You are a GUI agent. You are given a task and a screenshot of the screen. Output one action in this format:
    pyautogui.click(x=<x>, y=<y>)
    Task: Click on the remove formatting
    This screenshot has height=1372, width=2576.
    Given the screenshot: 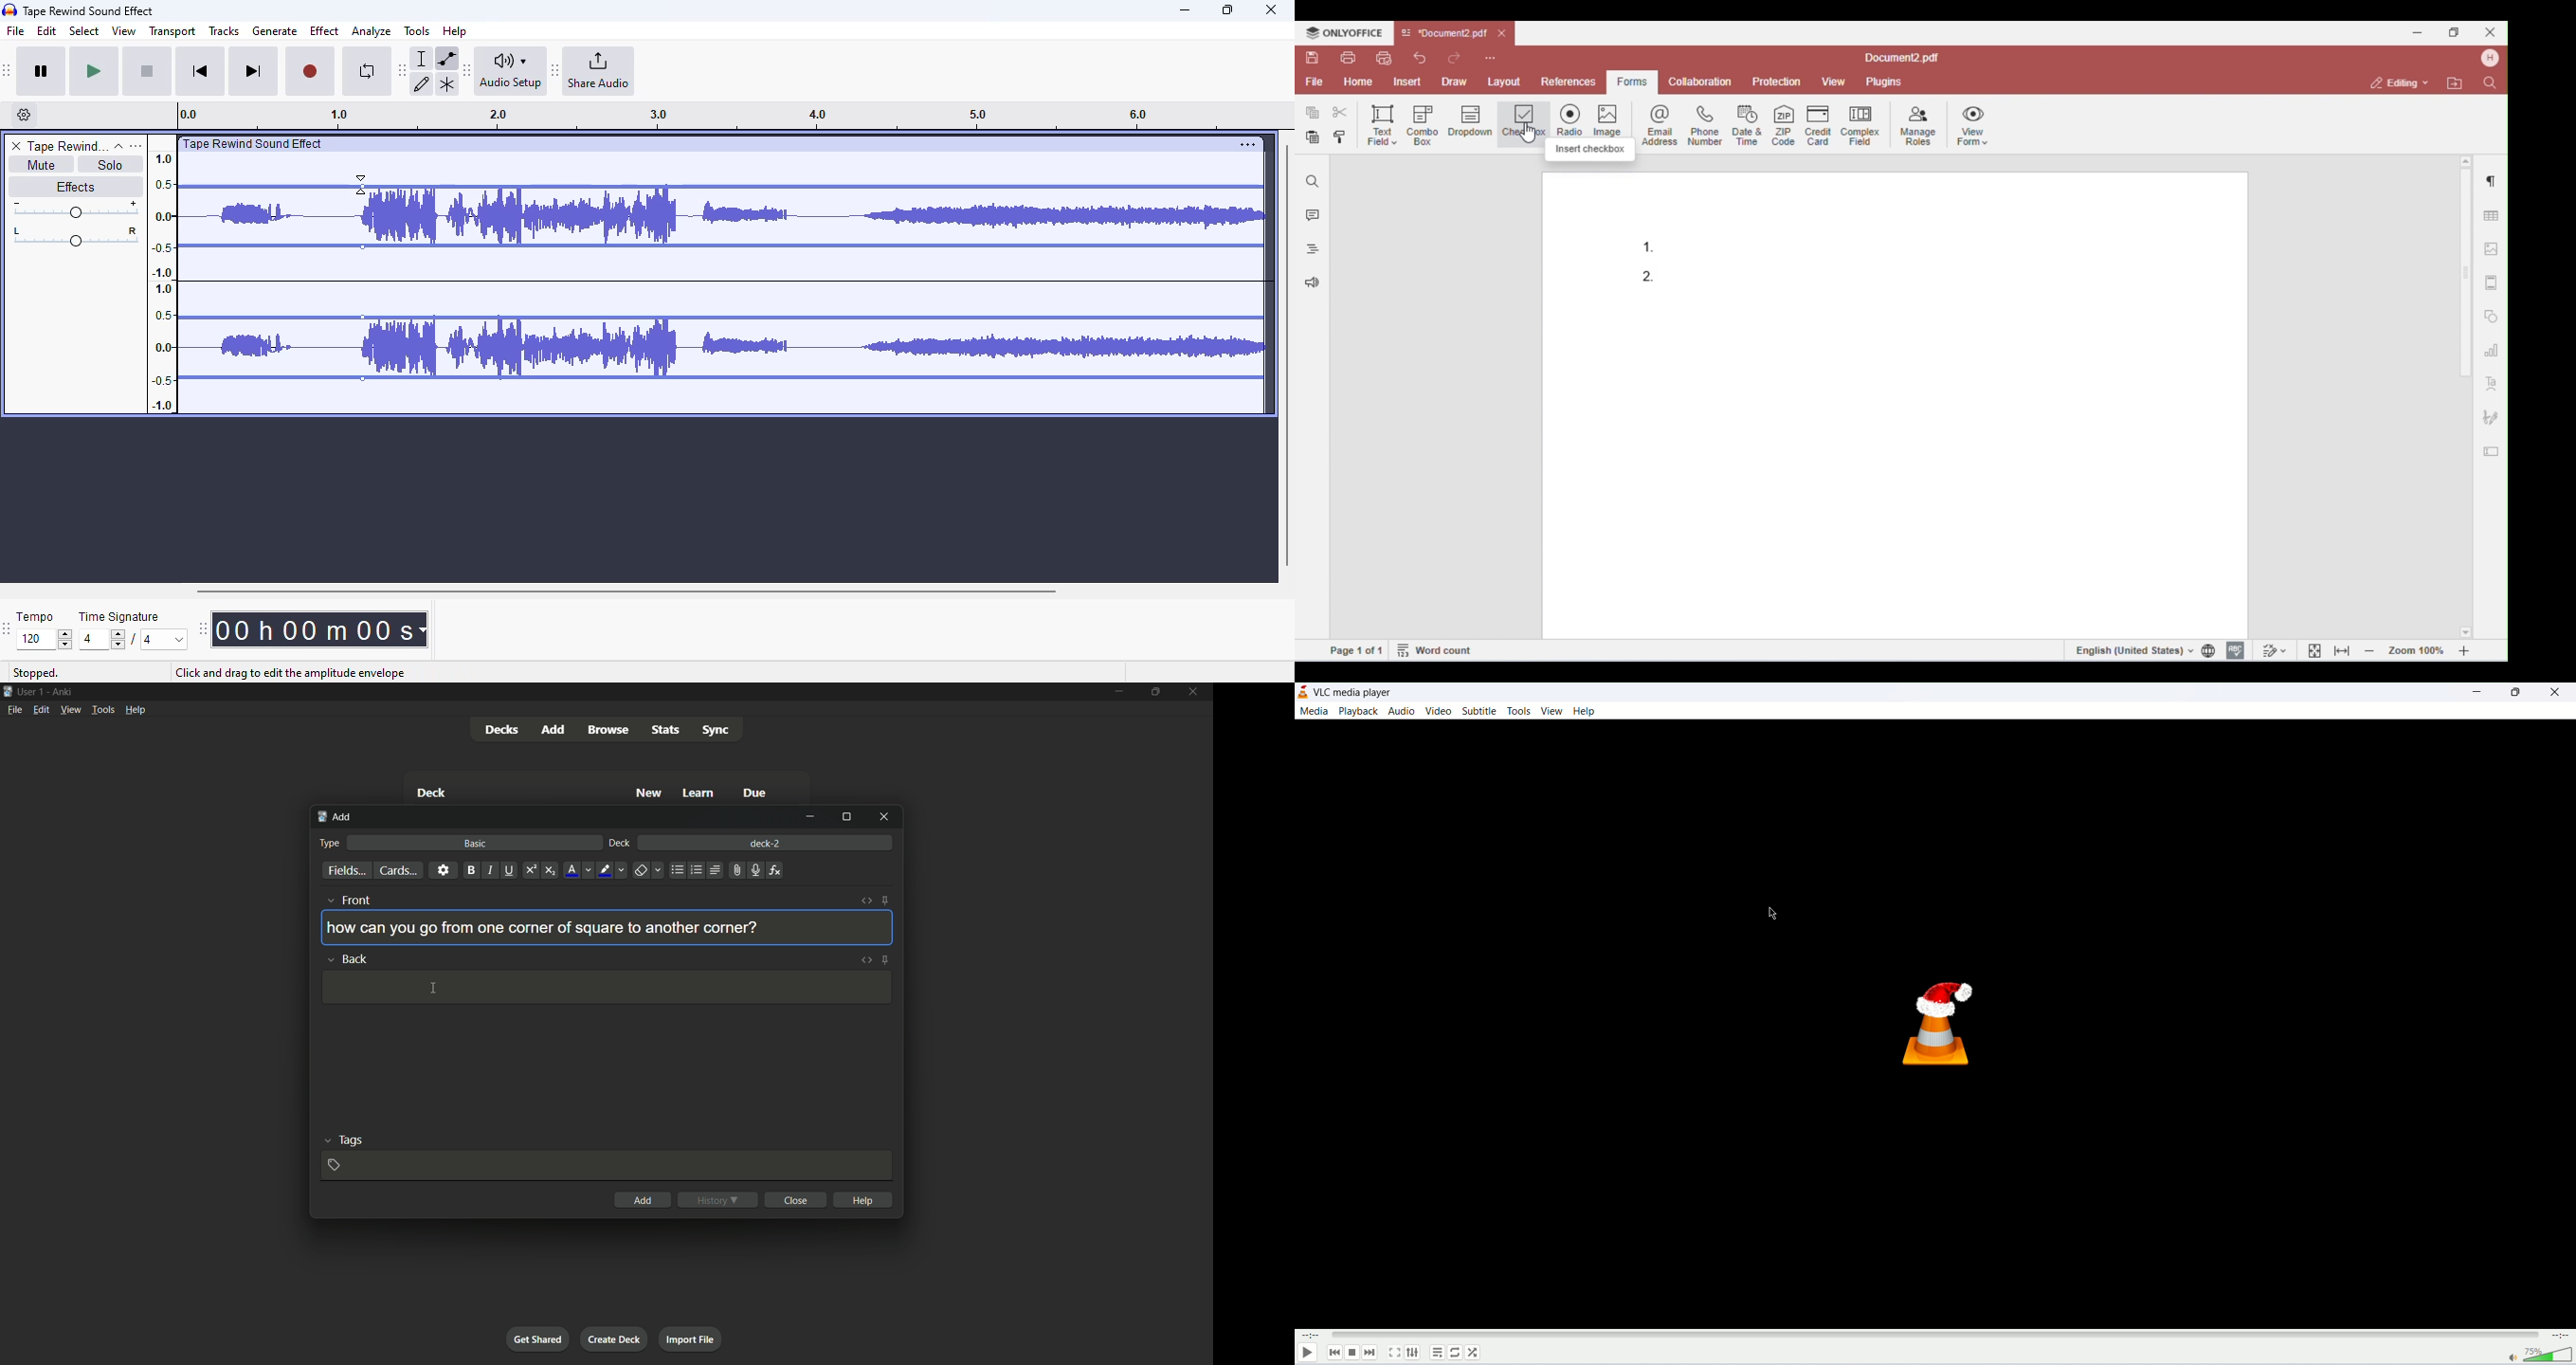 What is the action you would take?
    pyautogui.click(x=648, y=871)
    